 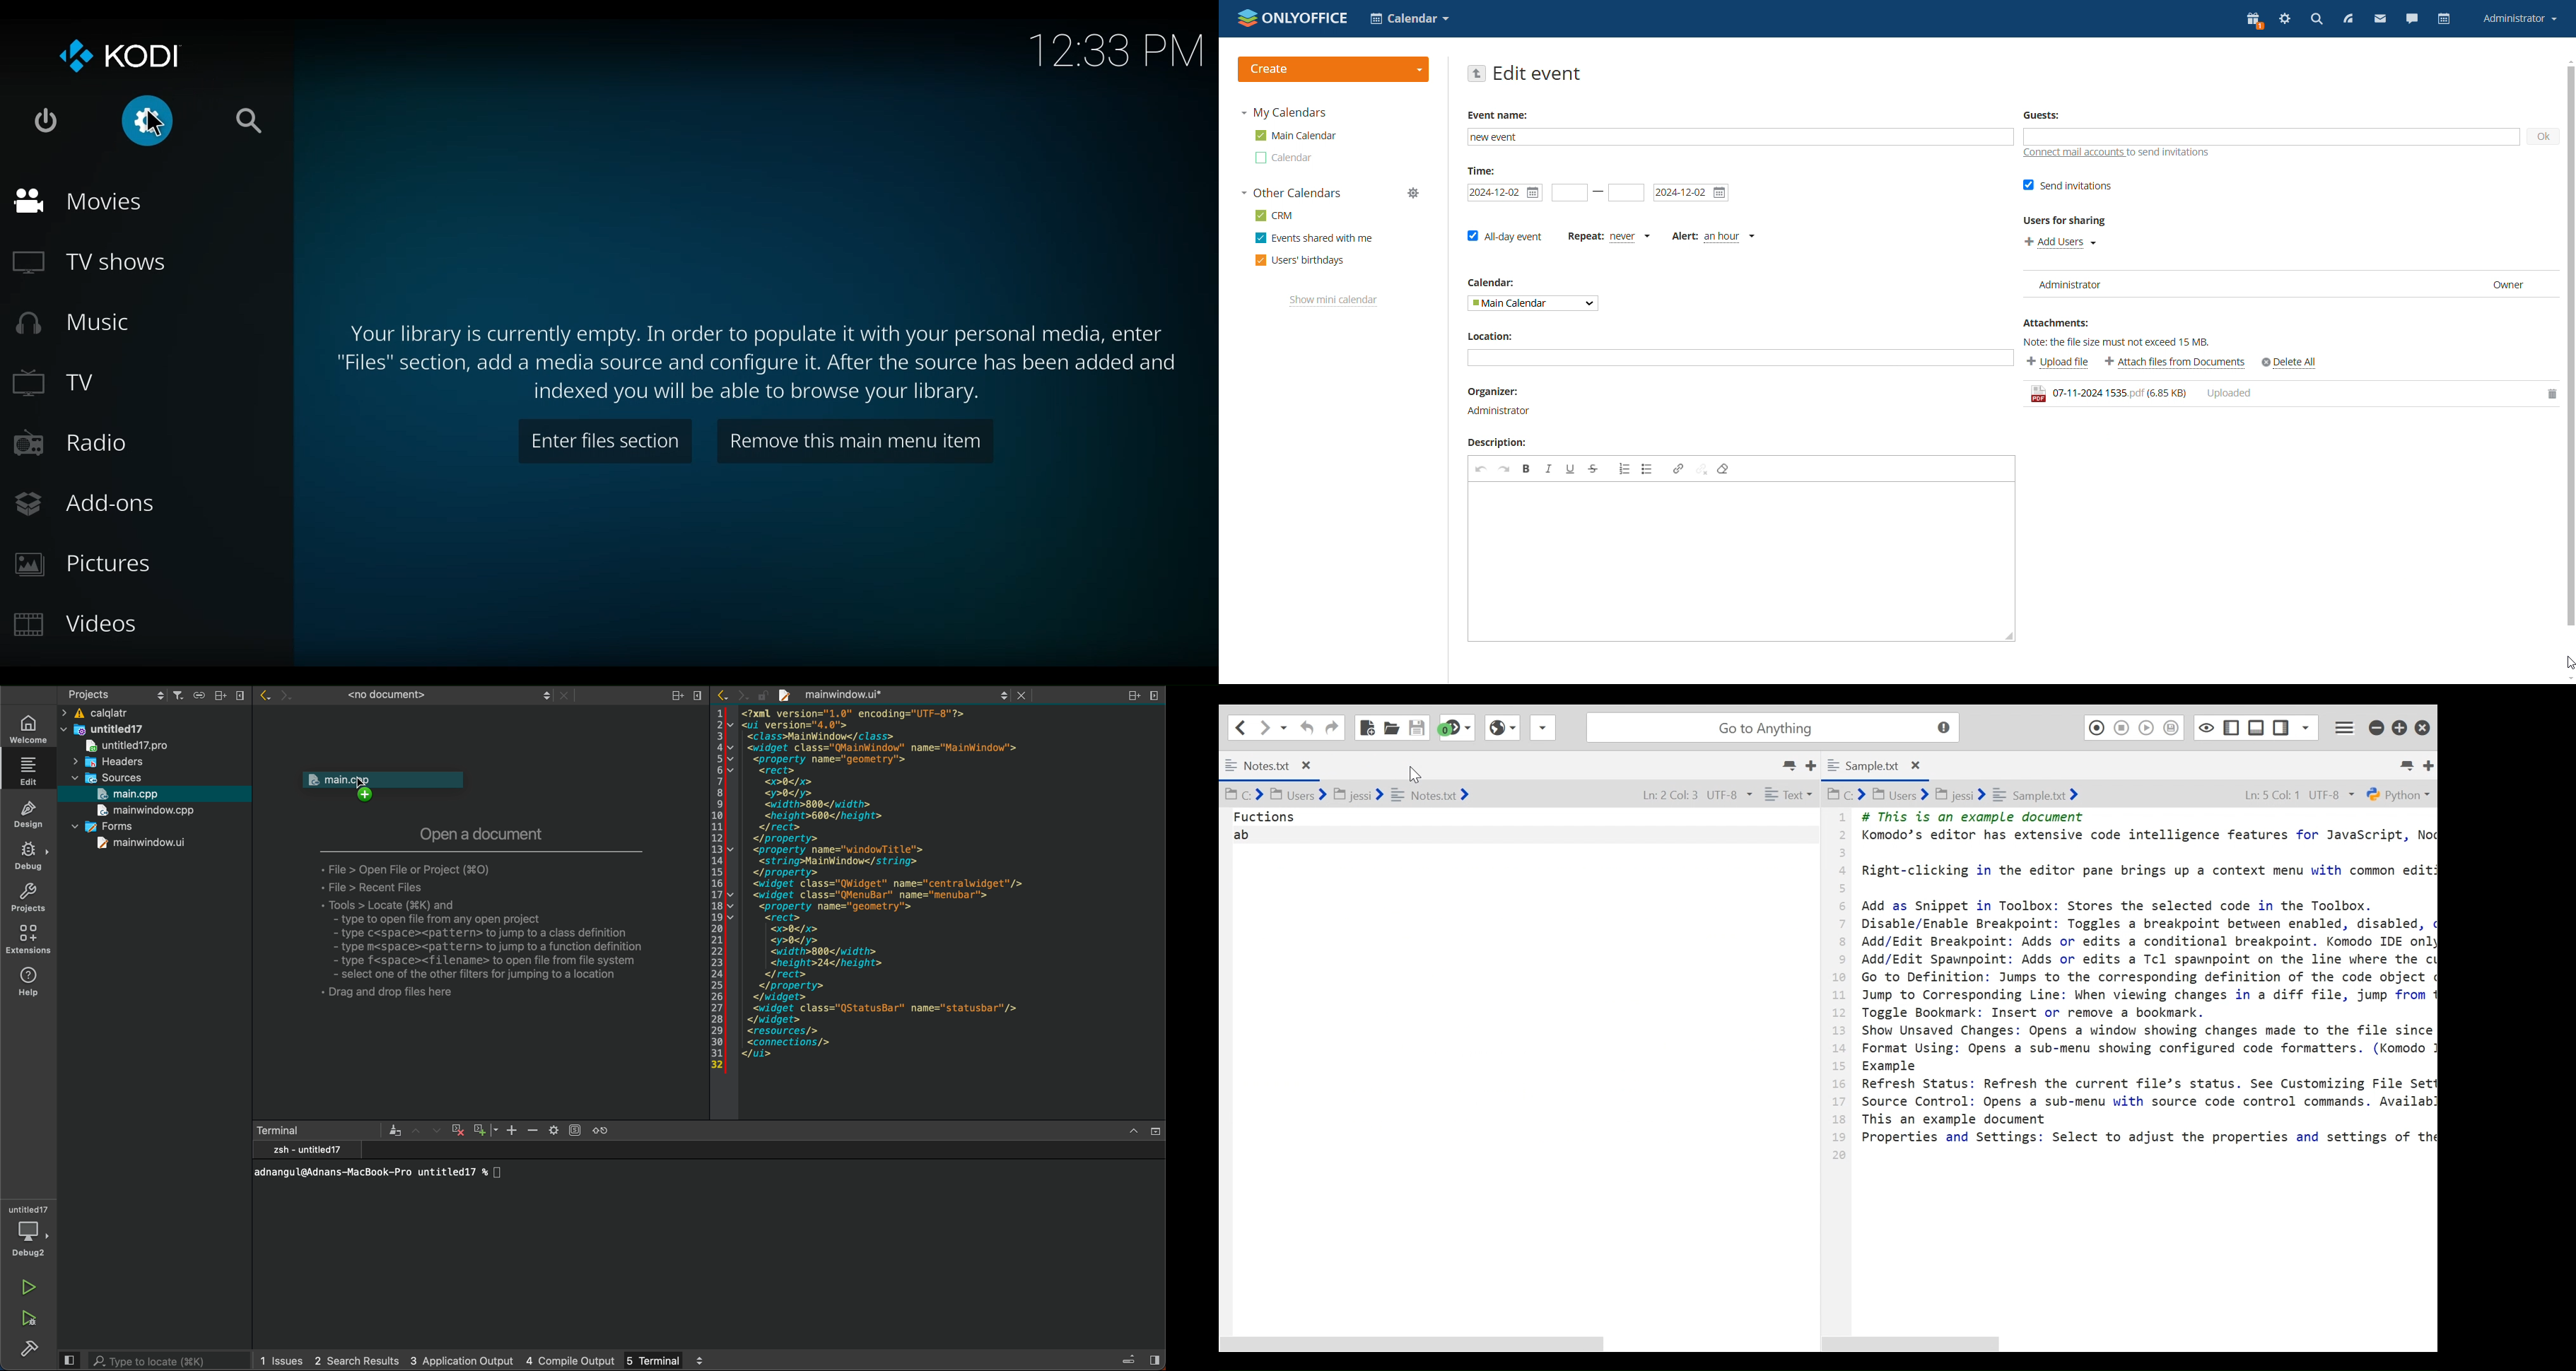 What do you see at coordinates (2444, 18) in the screenshot?
I see `calendar` at bounding box center [2444, 18].